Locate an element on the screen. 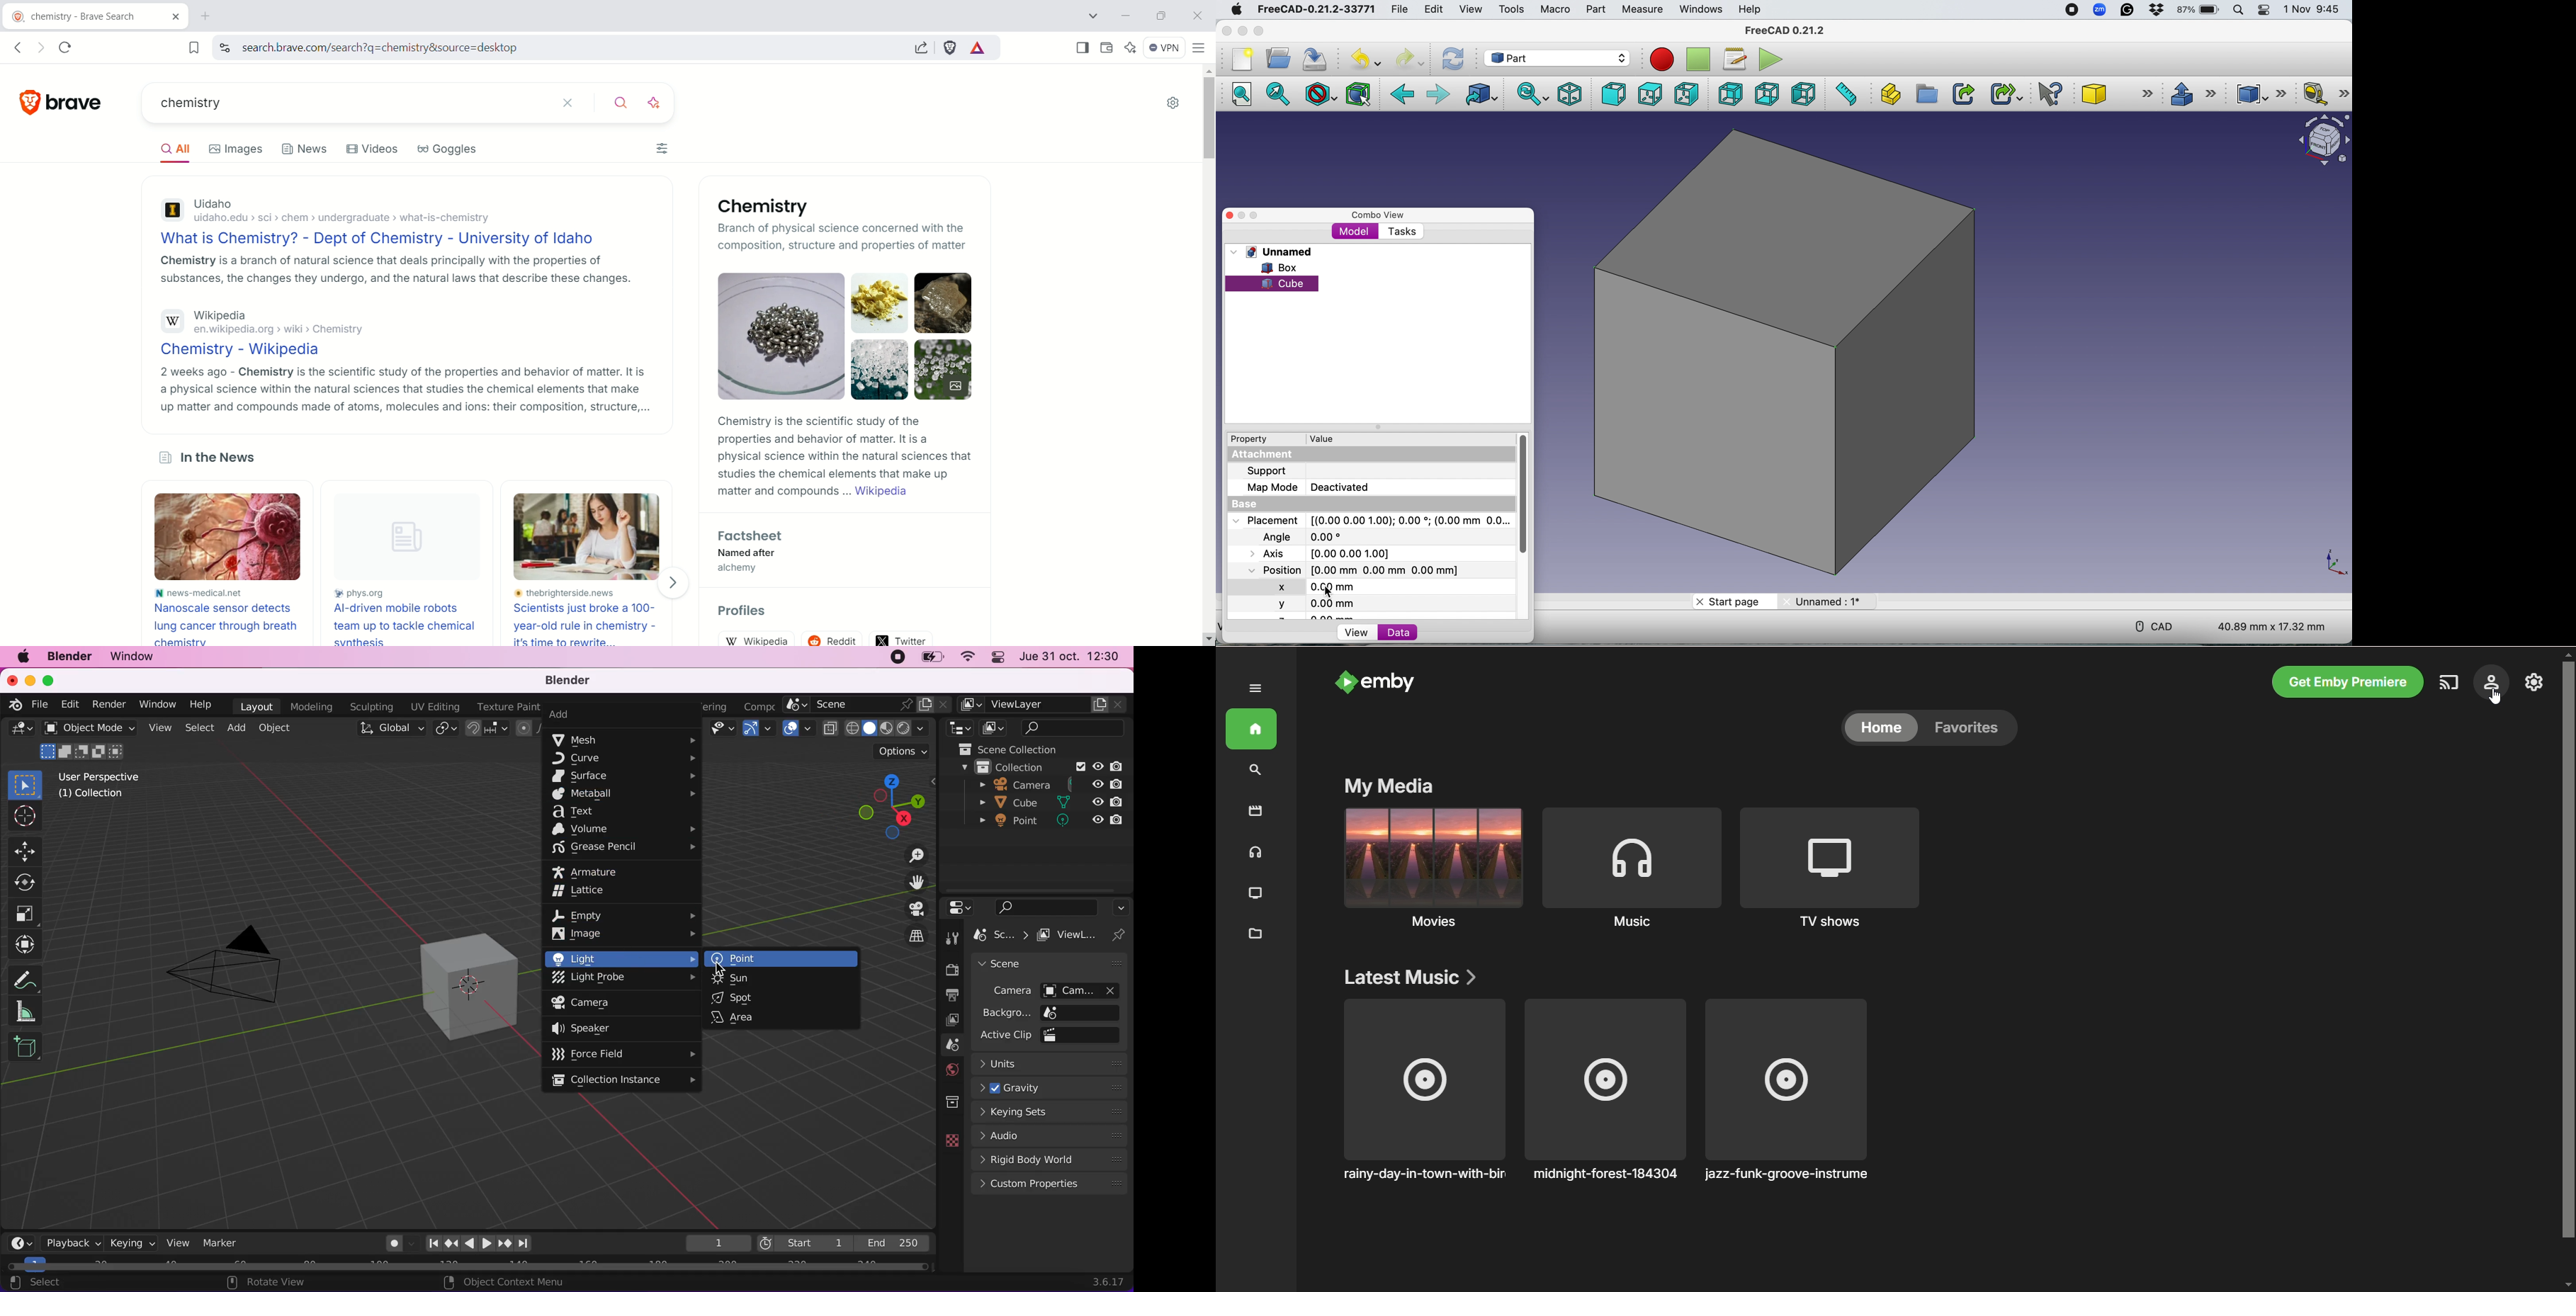 The height and width of the screenshot is (1316, 2576). image is located at coordinates (622, 933).